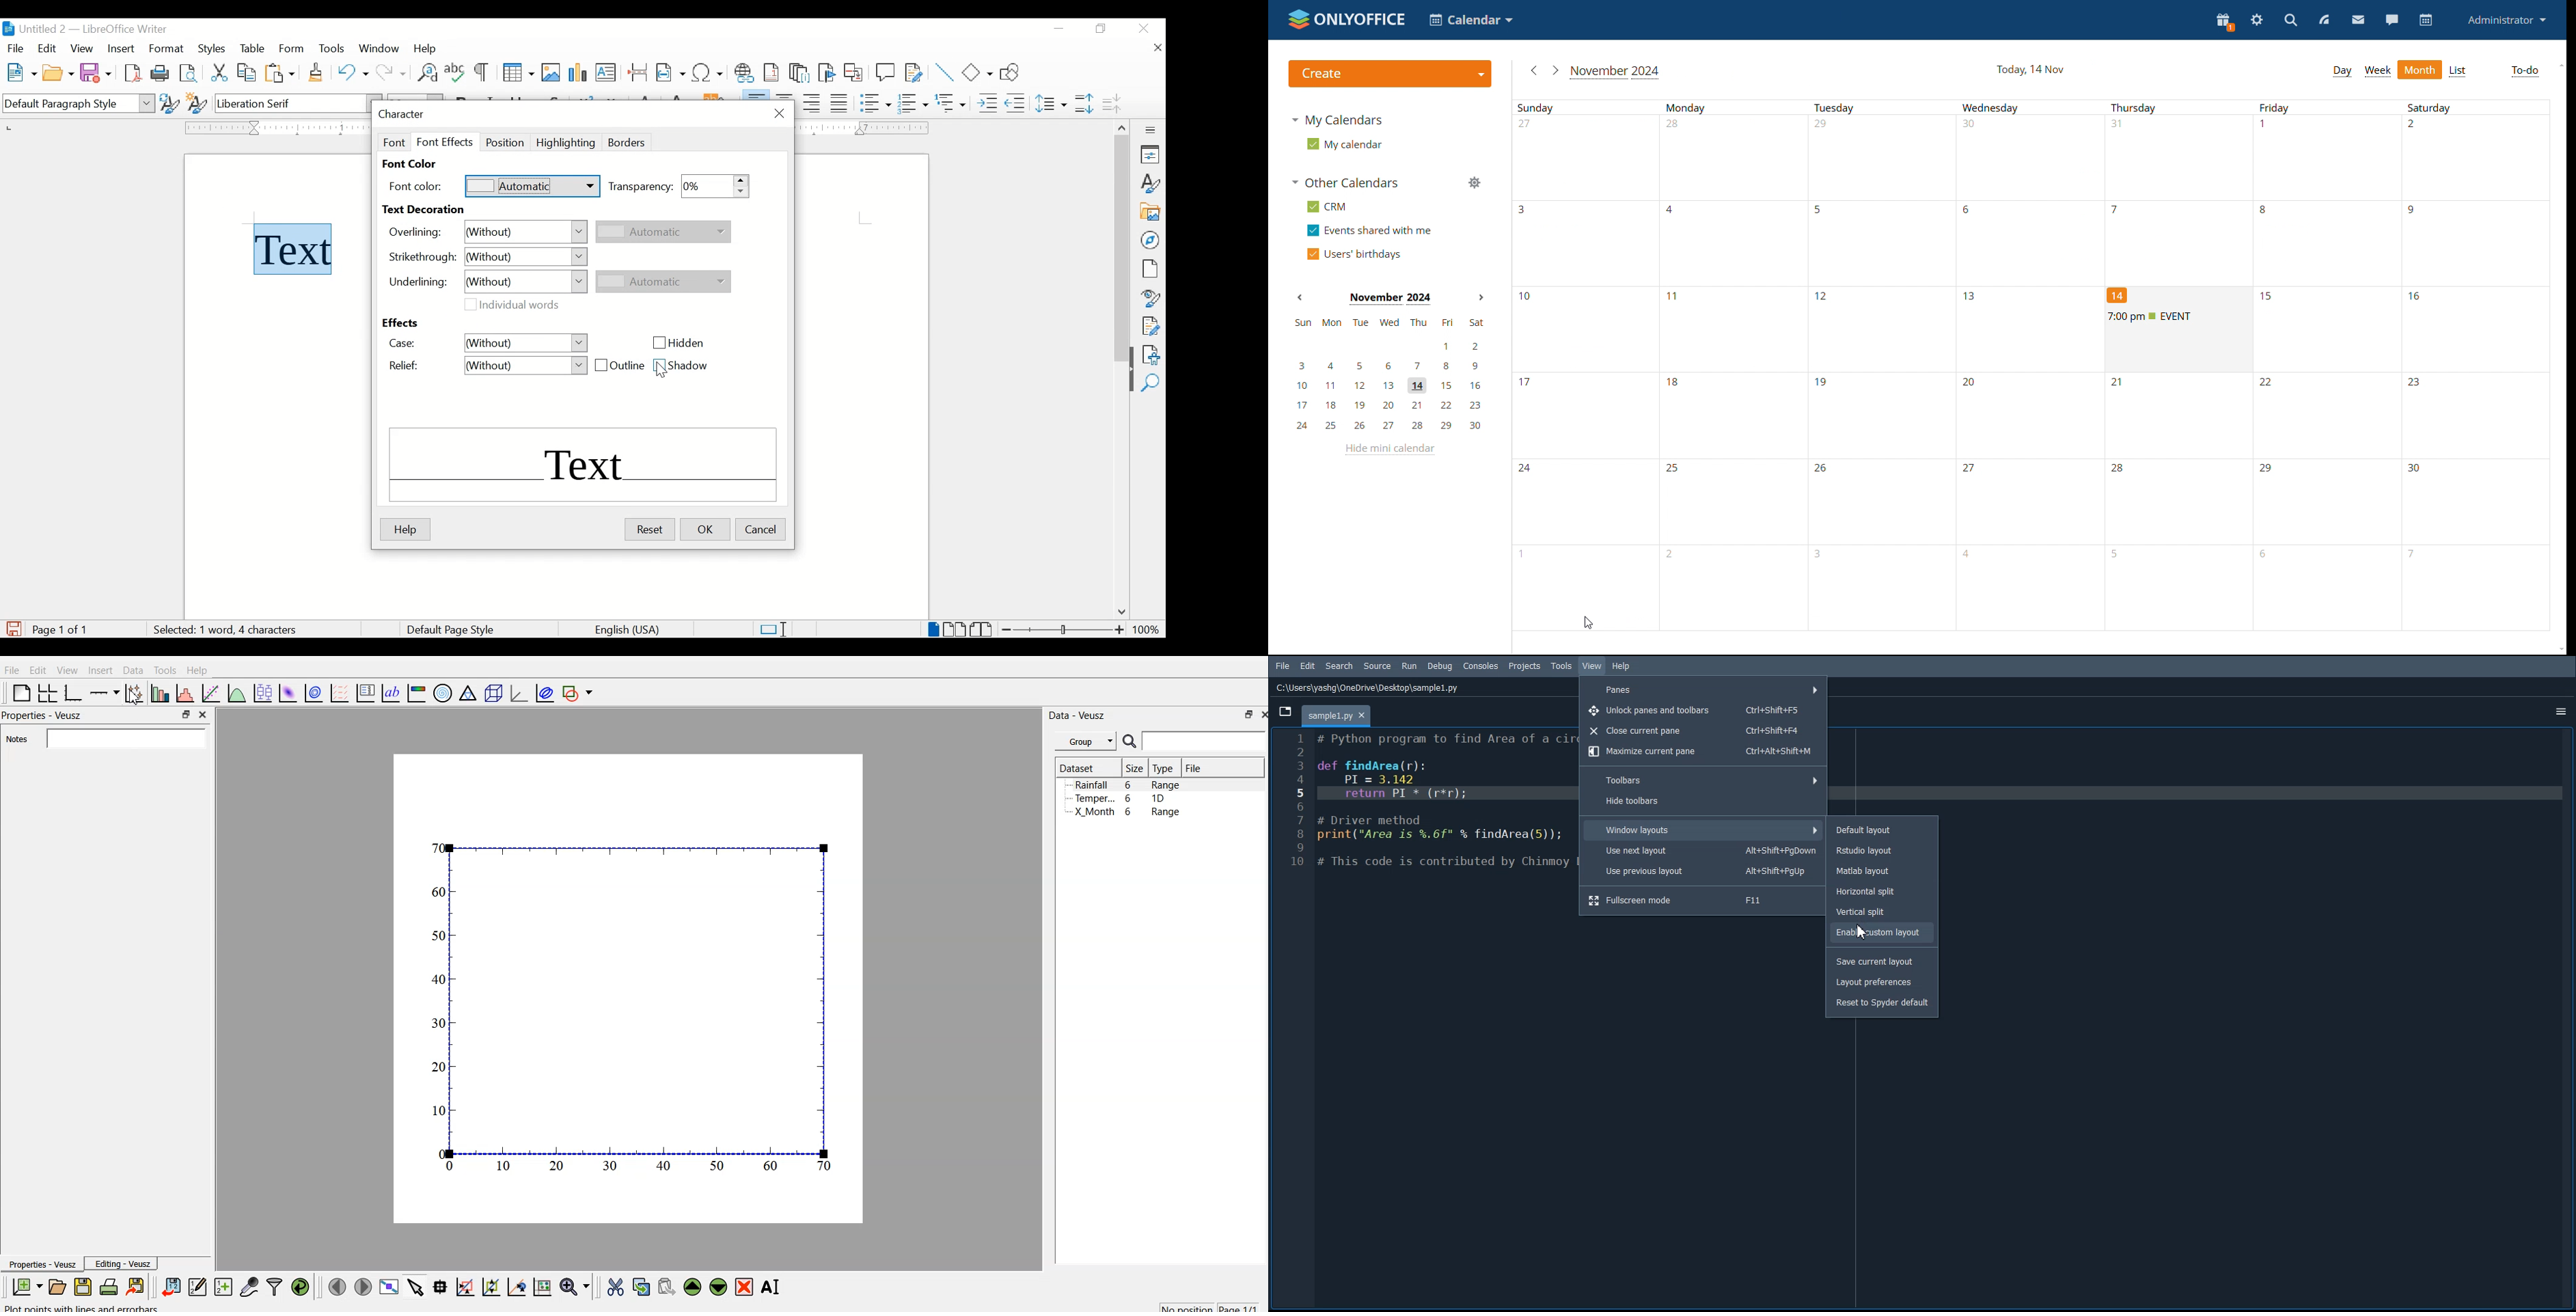  I want to click on page count, so click(63, 630).